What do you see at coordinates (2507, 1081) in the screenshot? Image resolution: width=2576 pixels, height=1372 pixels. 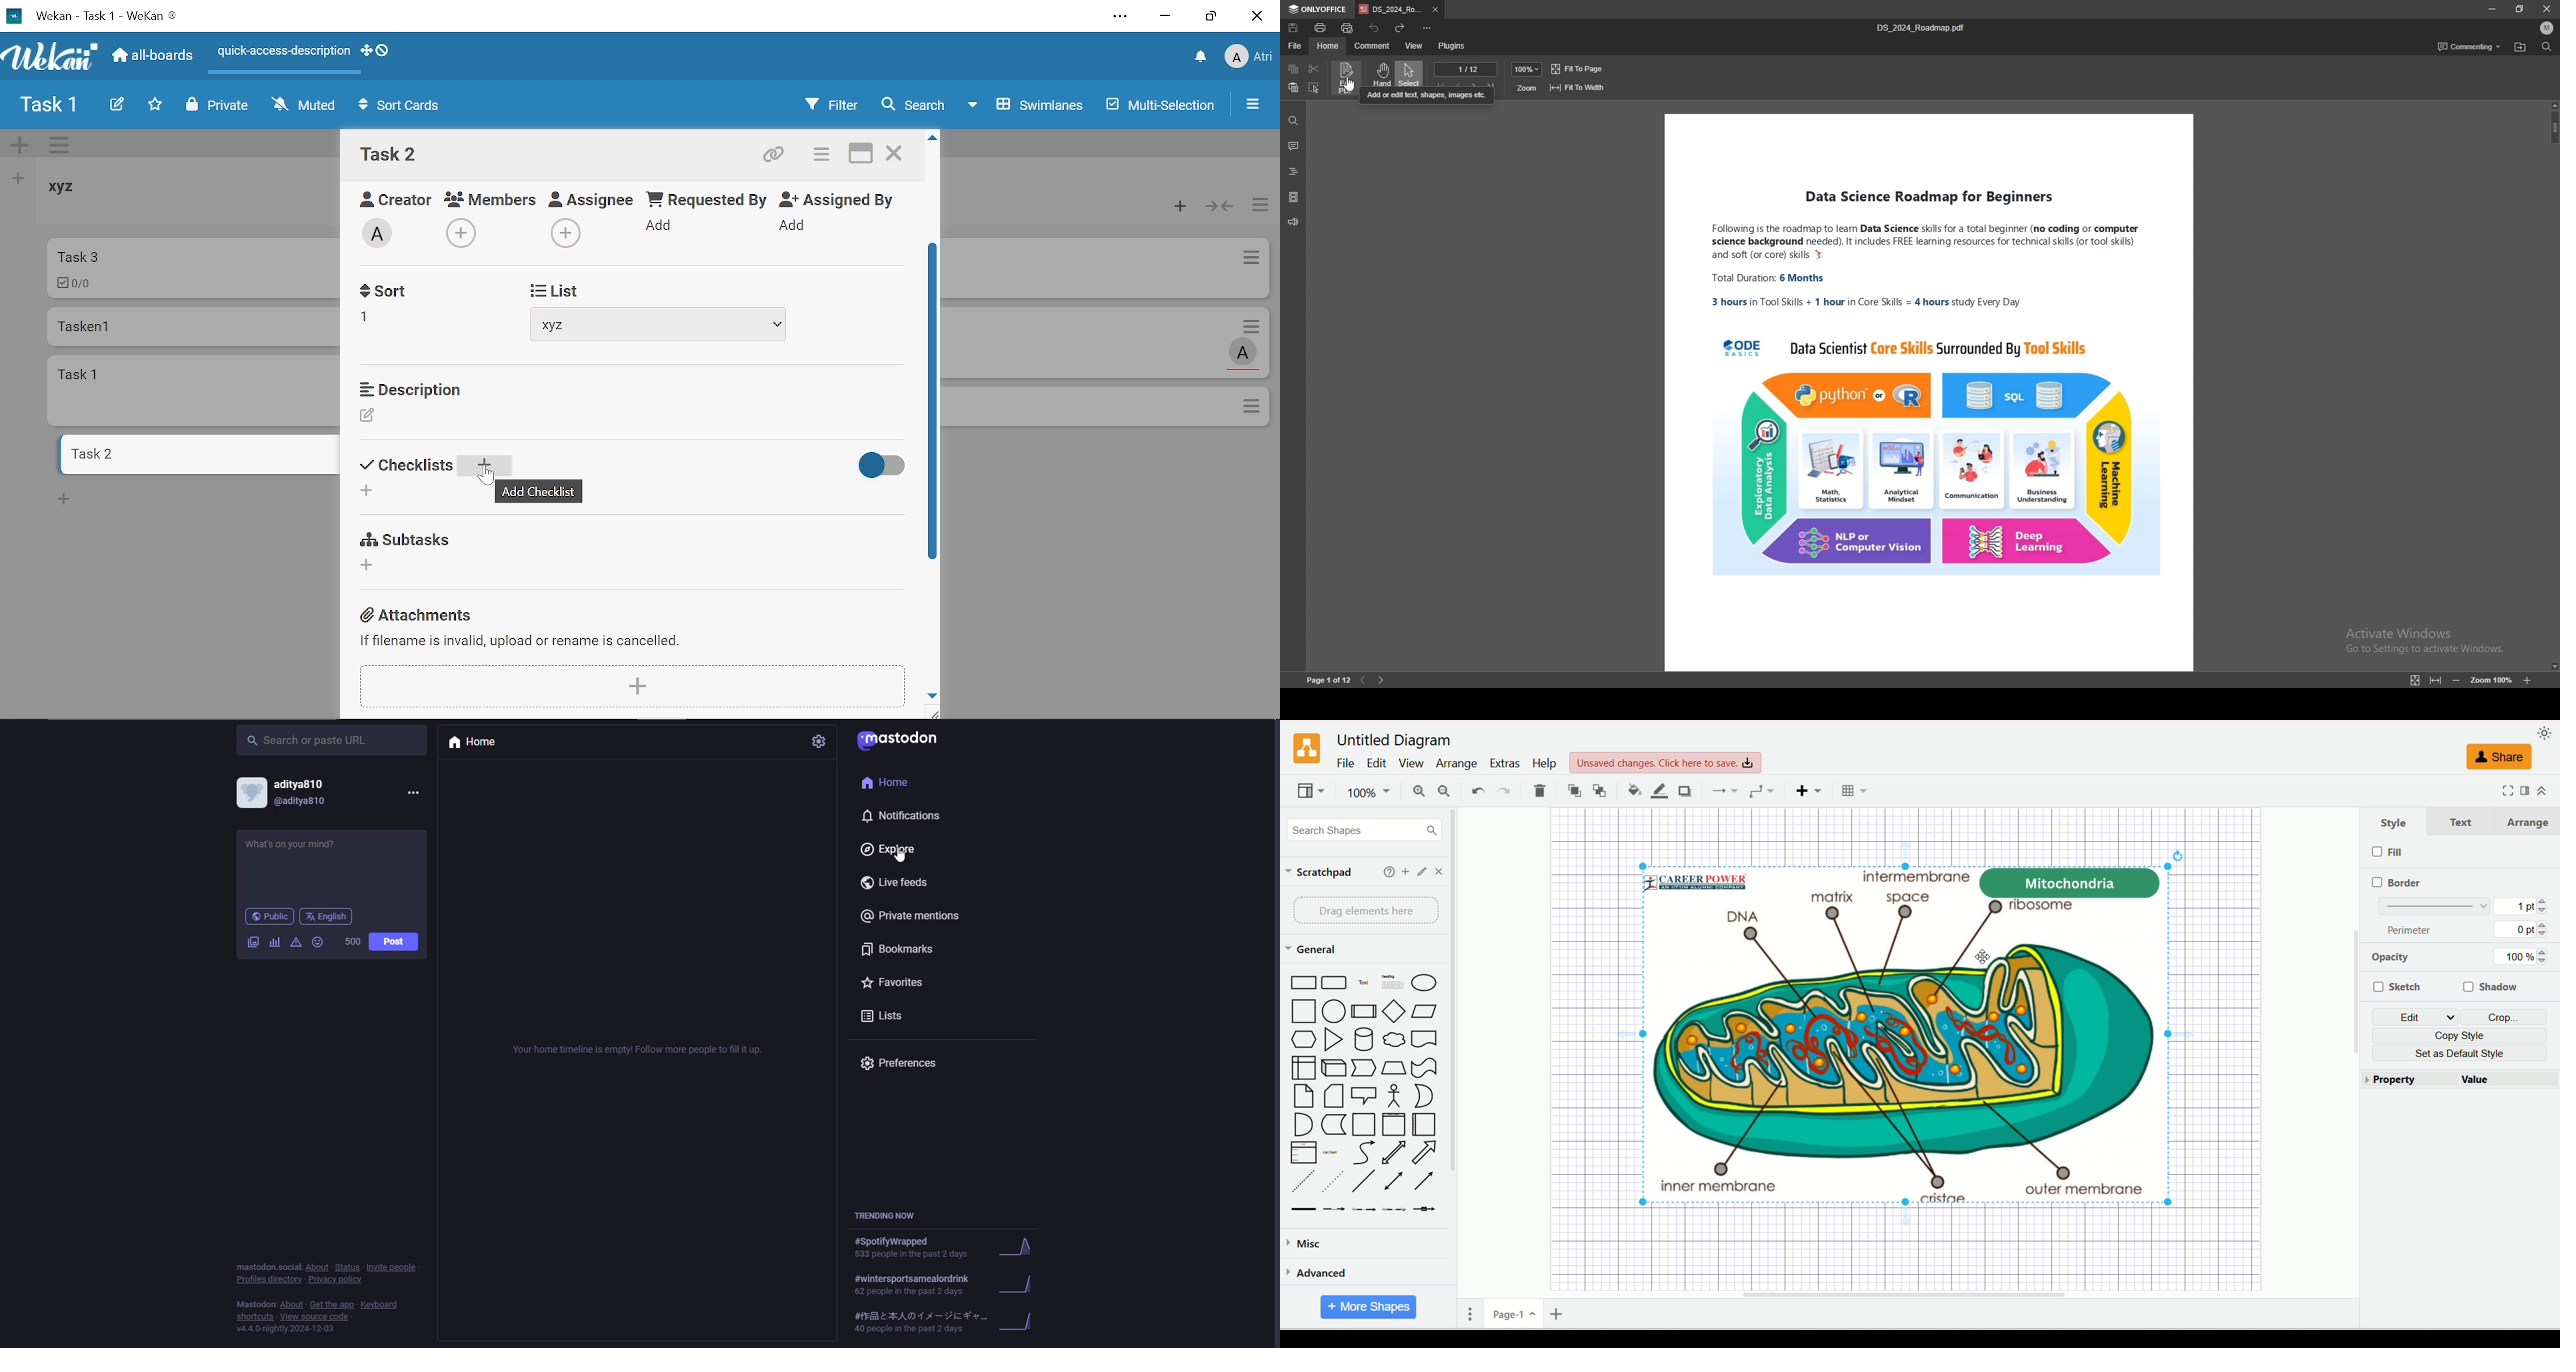 I see `value` at bounding box center [2507, 1081].